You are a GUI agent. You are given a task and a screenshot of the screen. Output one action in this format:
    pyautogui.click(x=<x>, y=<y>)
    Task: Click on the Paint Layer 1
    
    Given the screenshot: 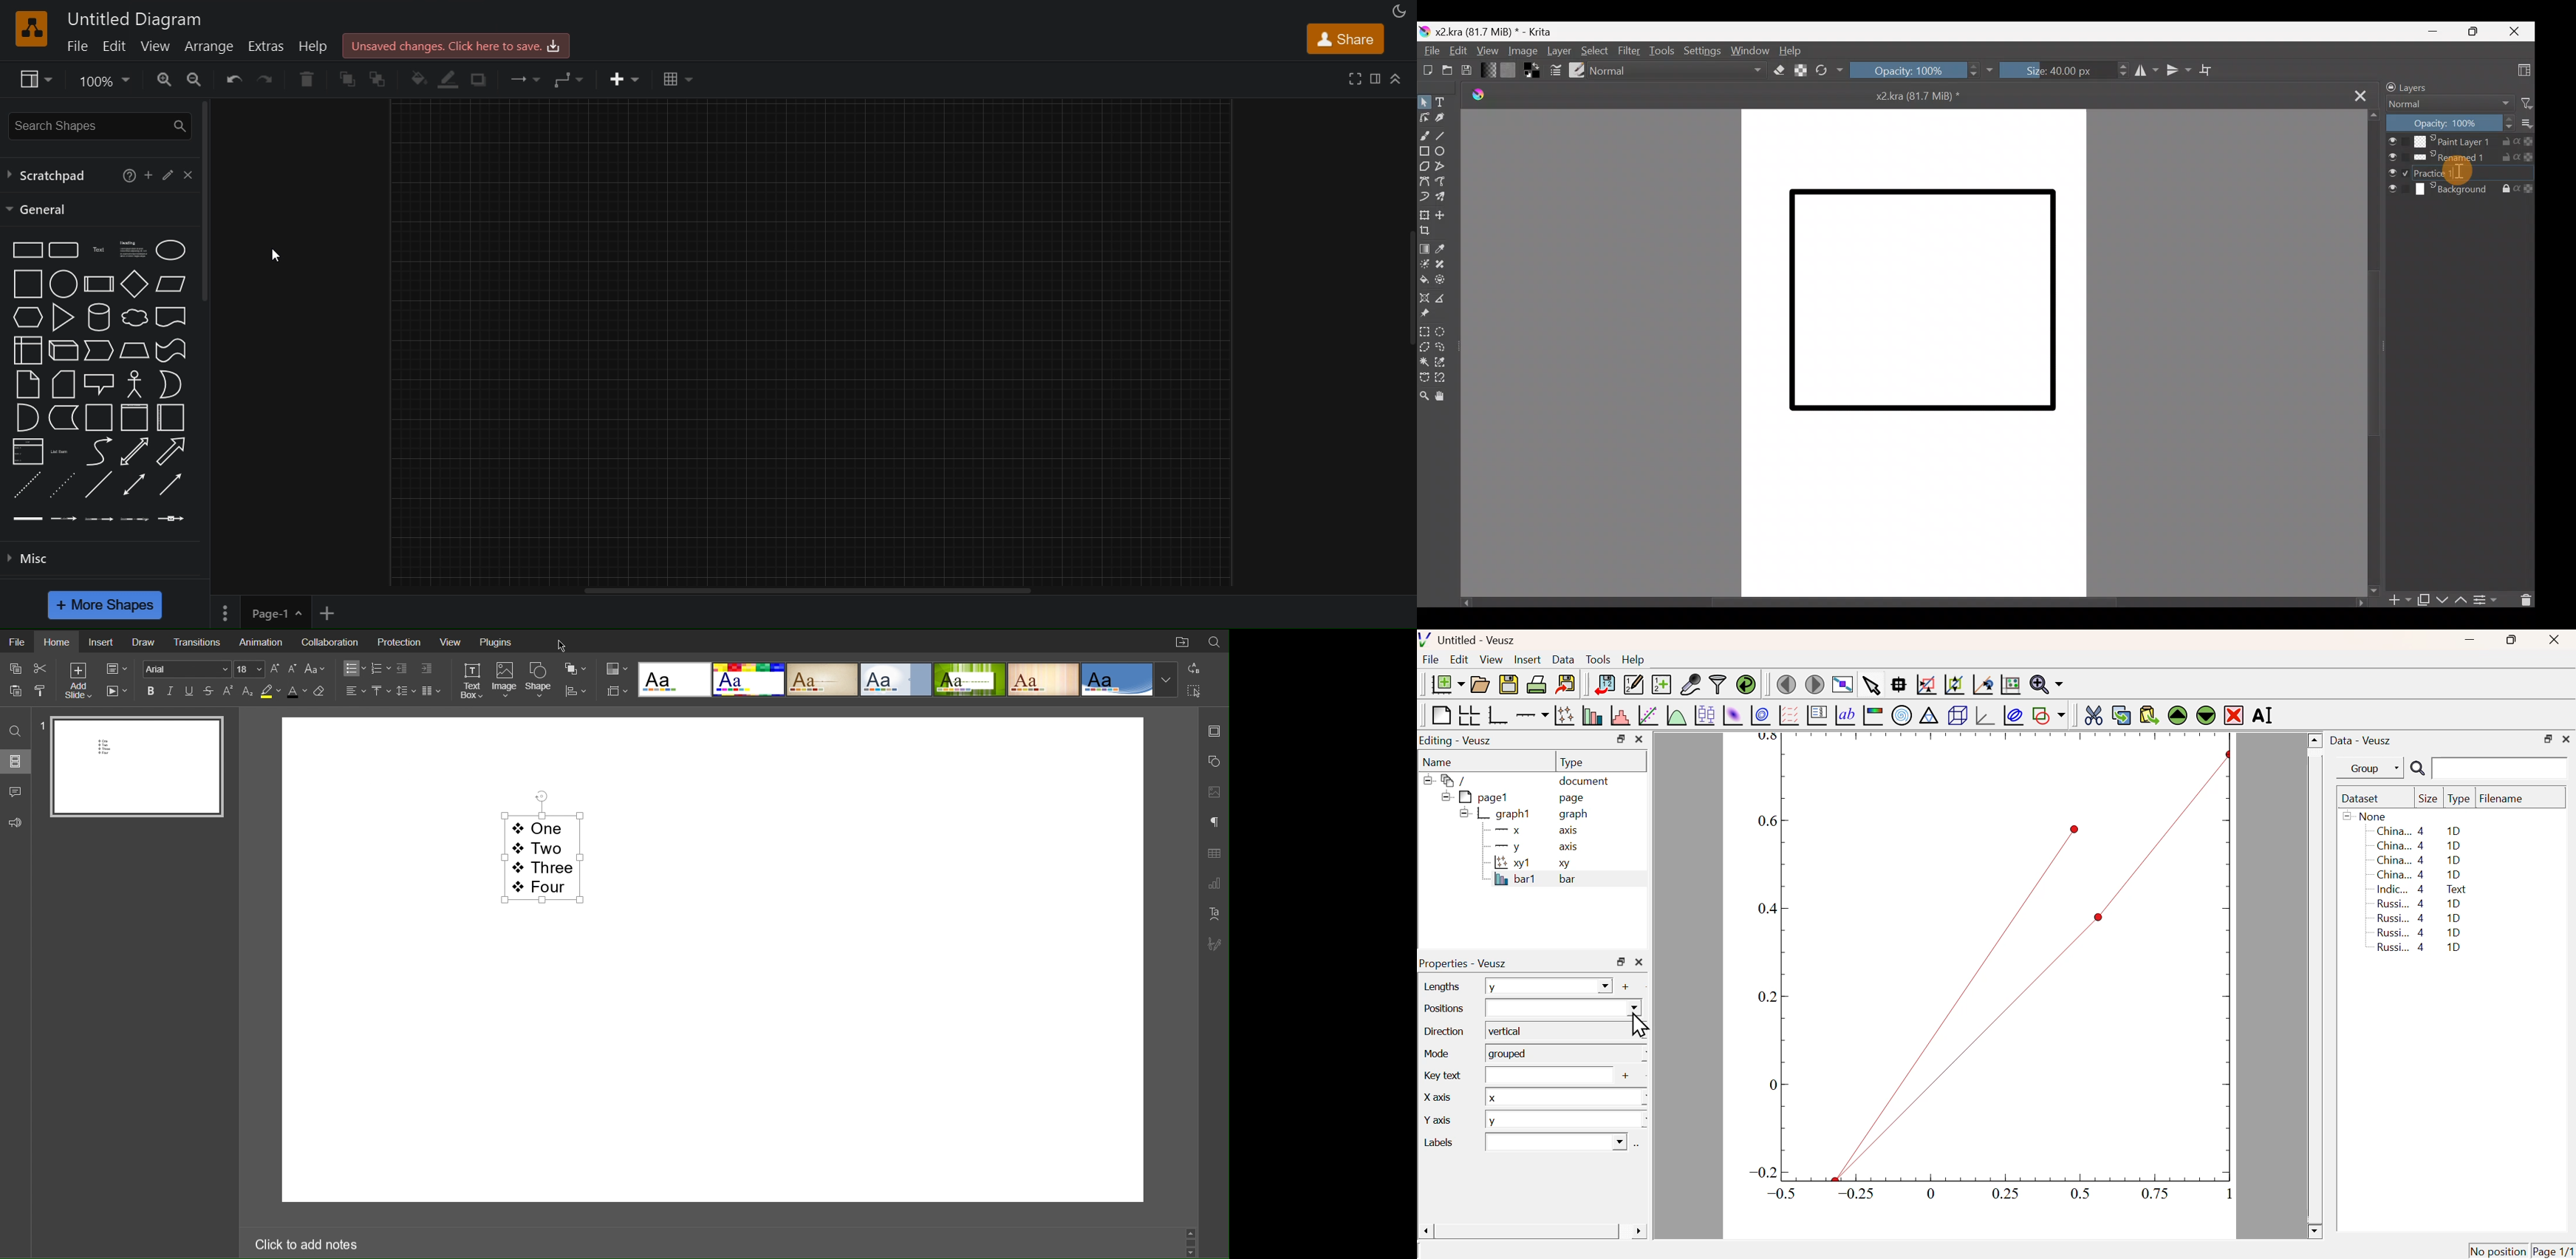 What is the action you would take?
    pyautogui.click(x=2458, y=141)
    